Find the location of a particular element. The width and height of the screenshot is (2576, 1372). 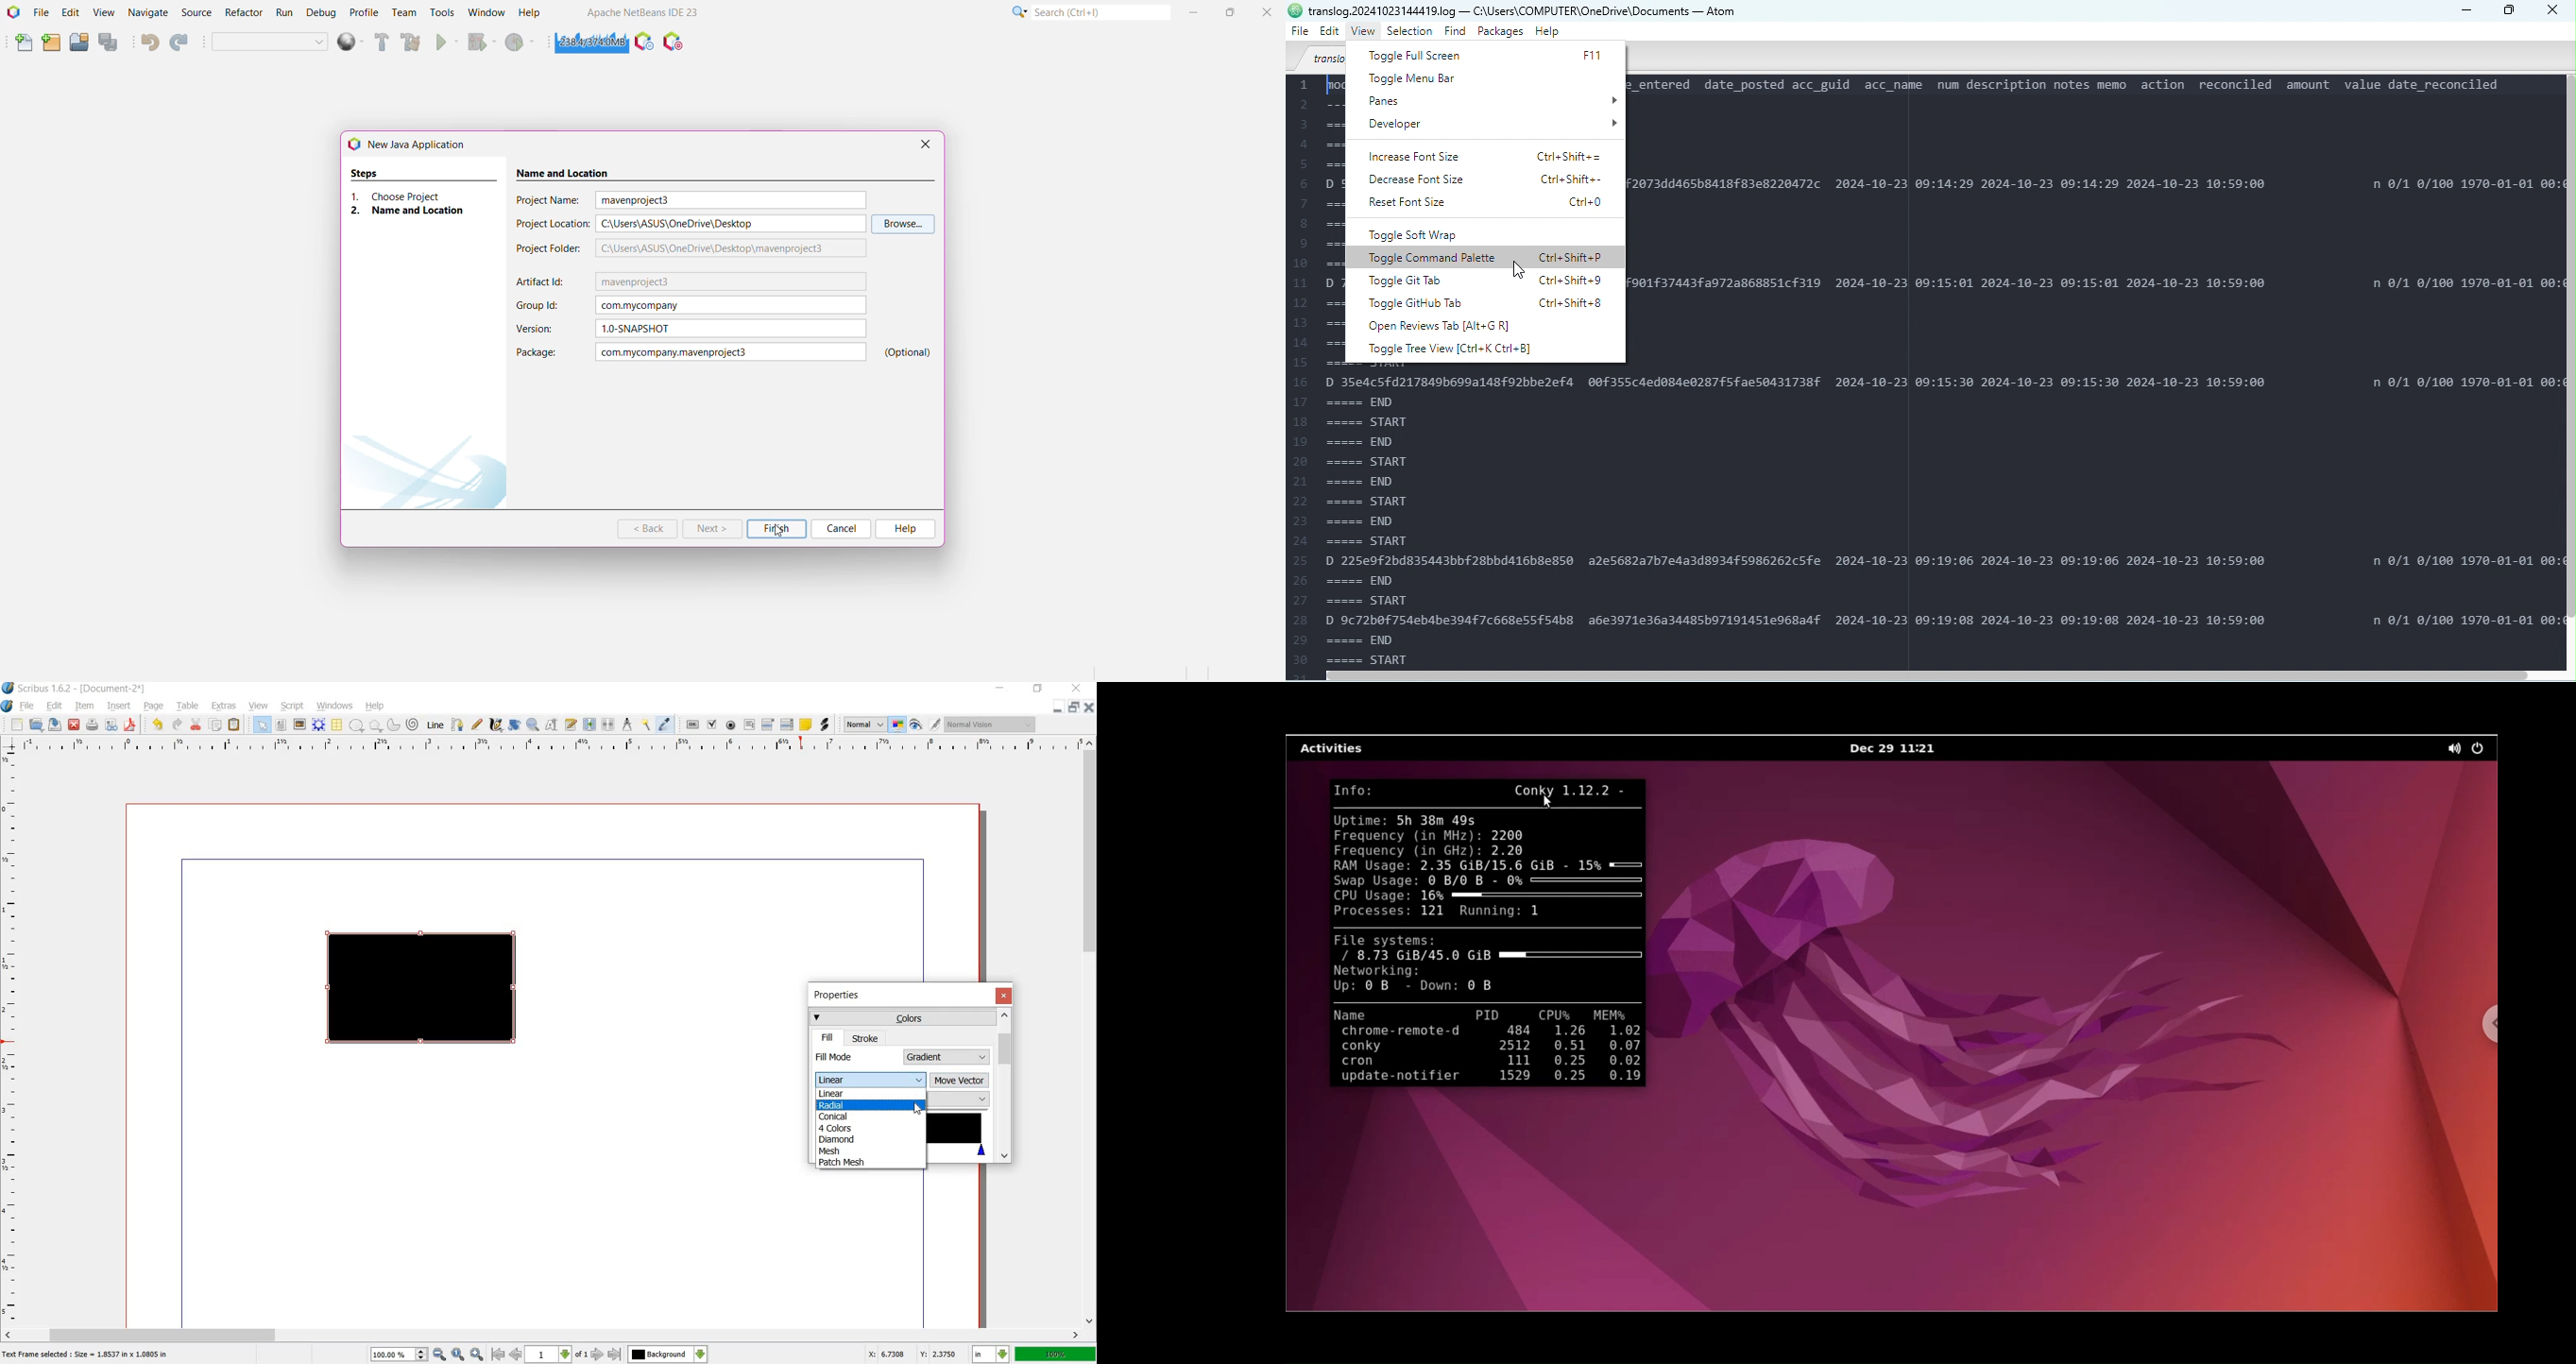

Maximize is located at coordinates (2510, 11).